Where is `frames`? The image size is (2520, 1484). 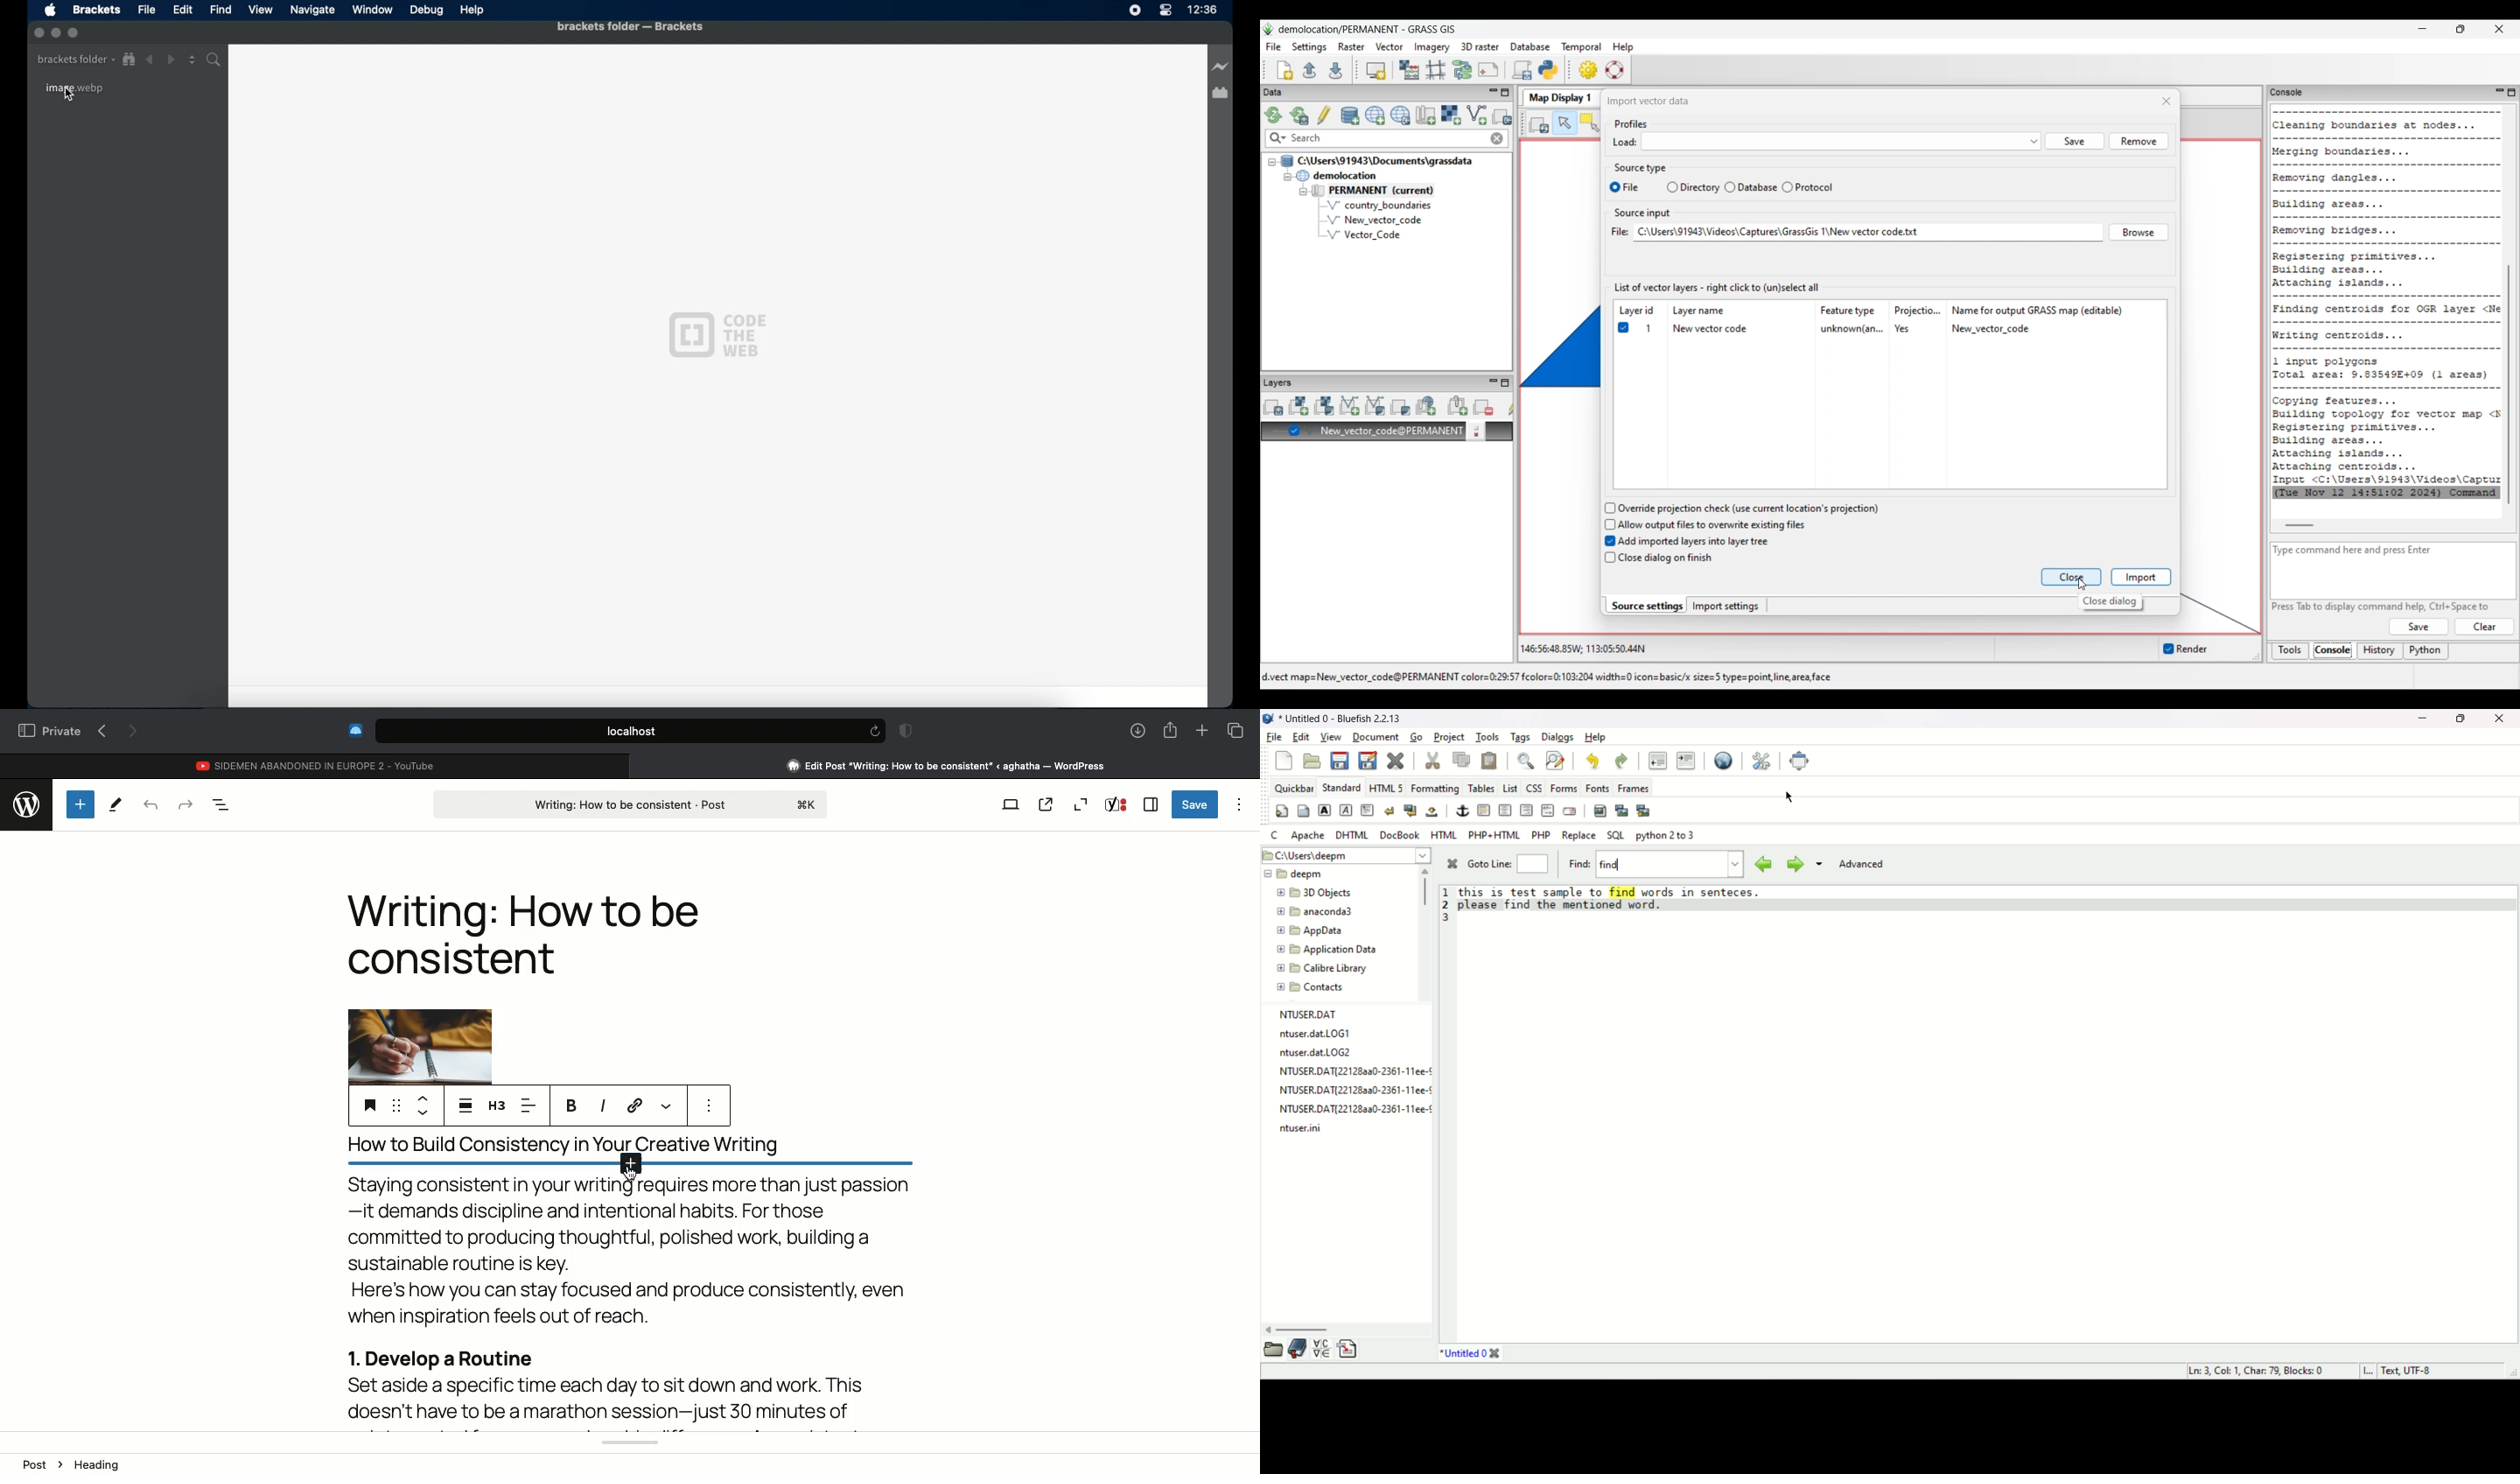 frames is located at coordinates (1634, 787).